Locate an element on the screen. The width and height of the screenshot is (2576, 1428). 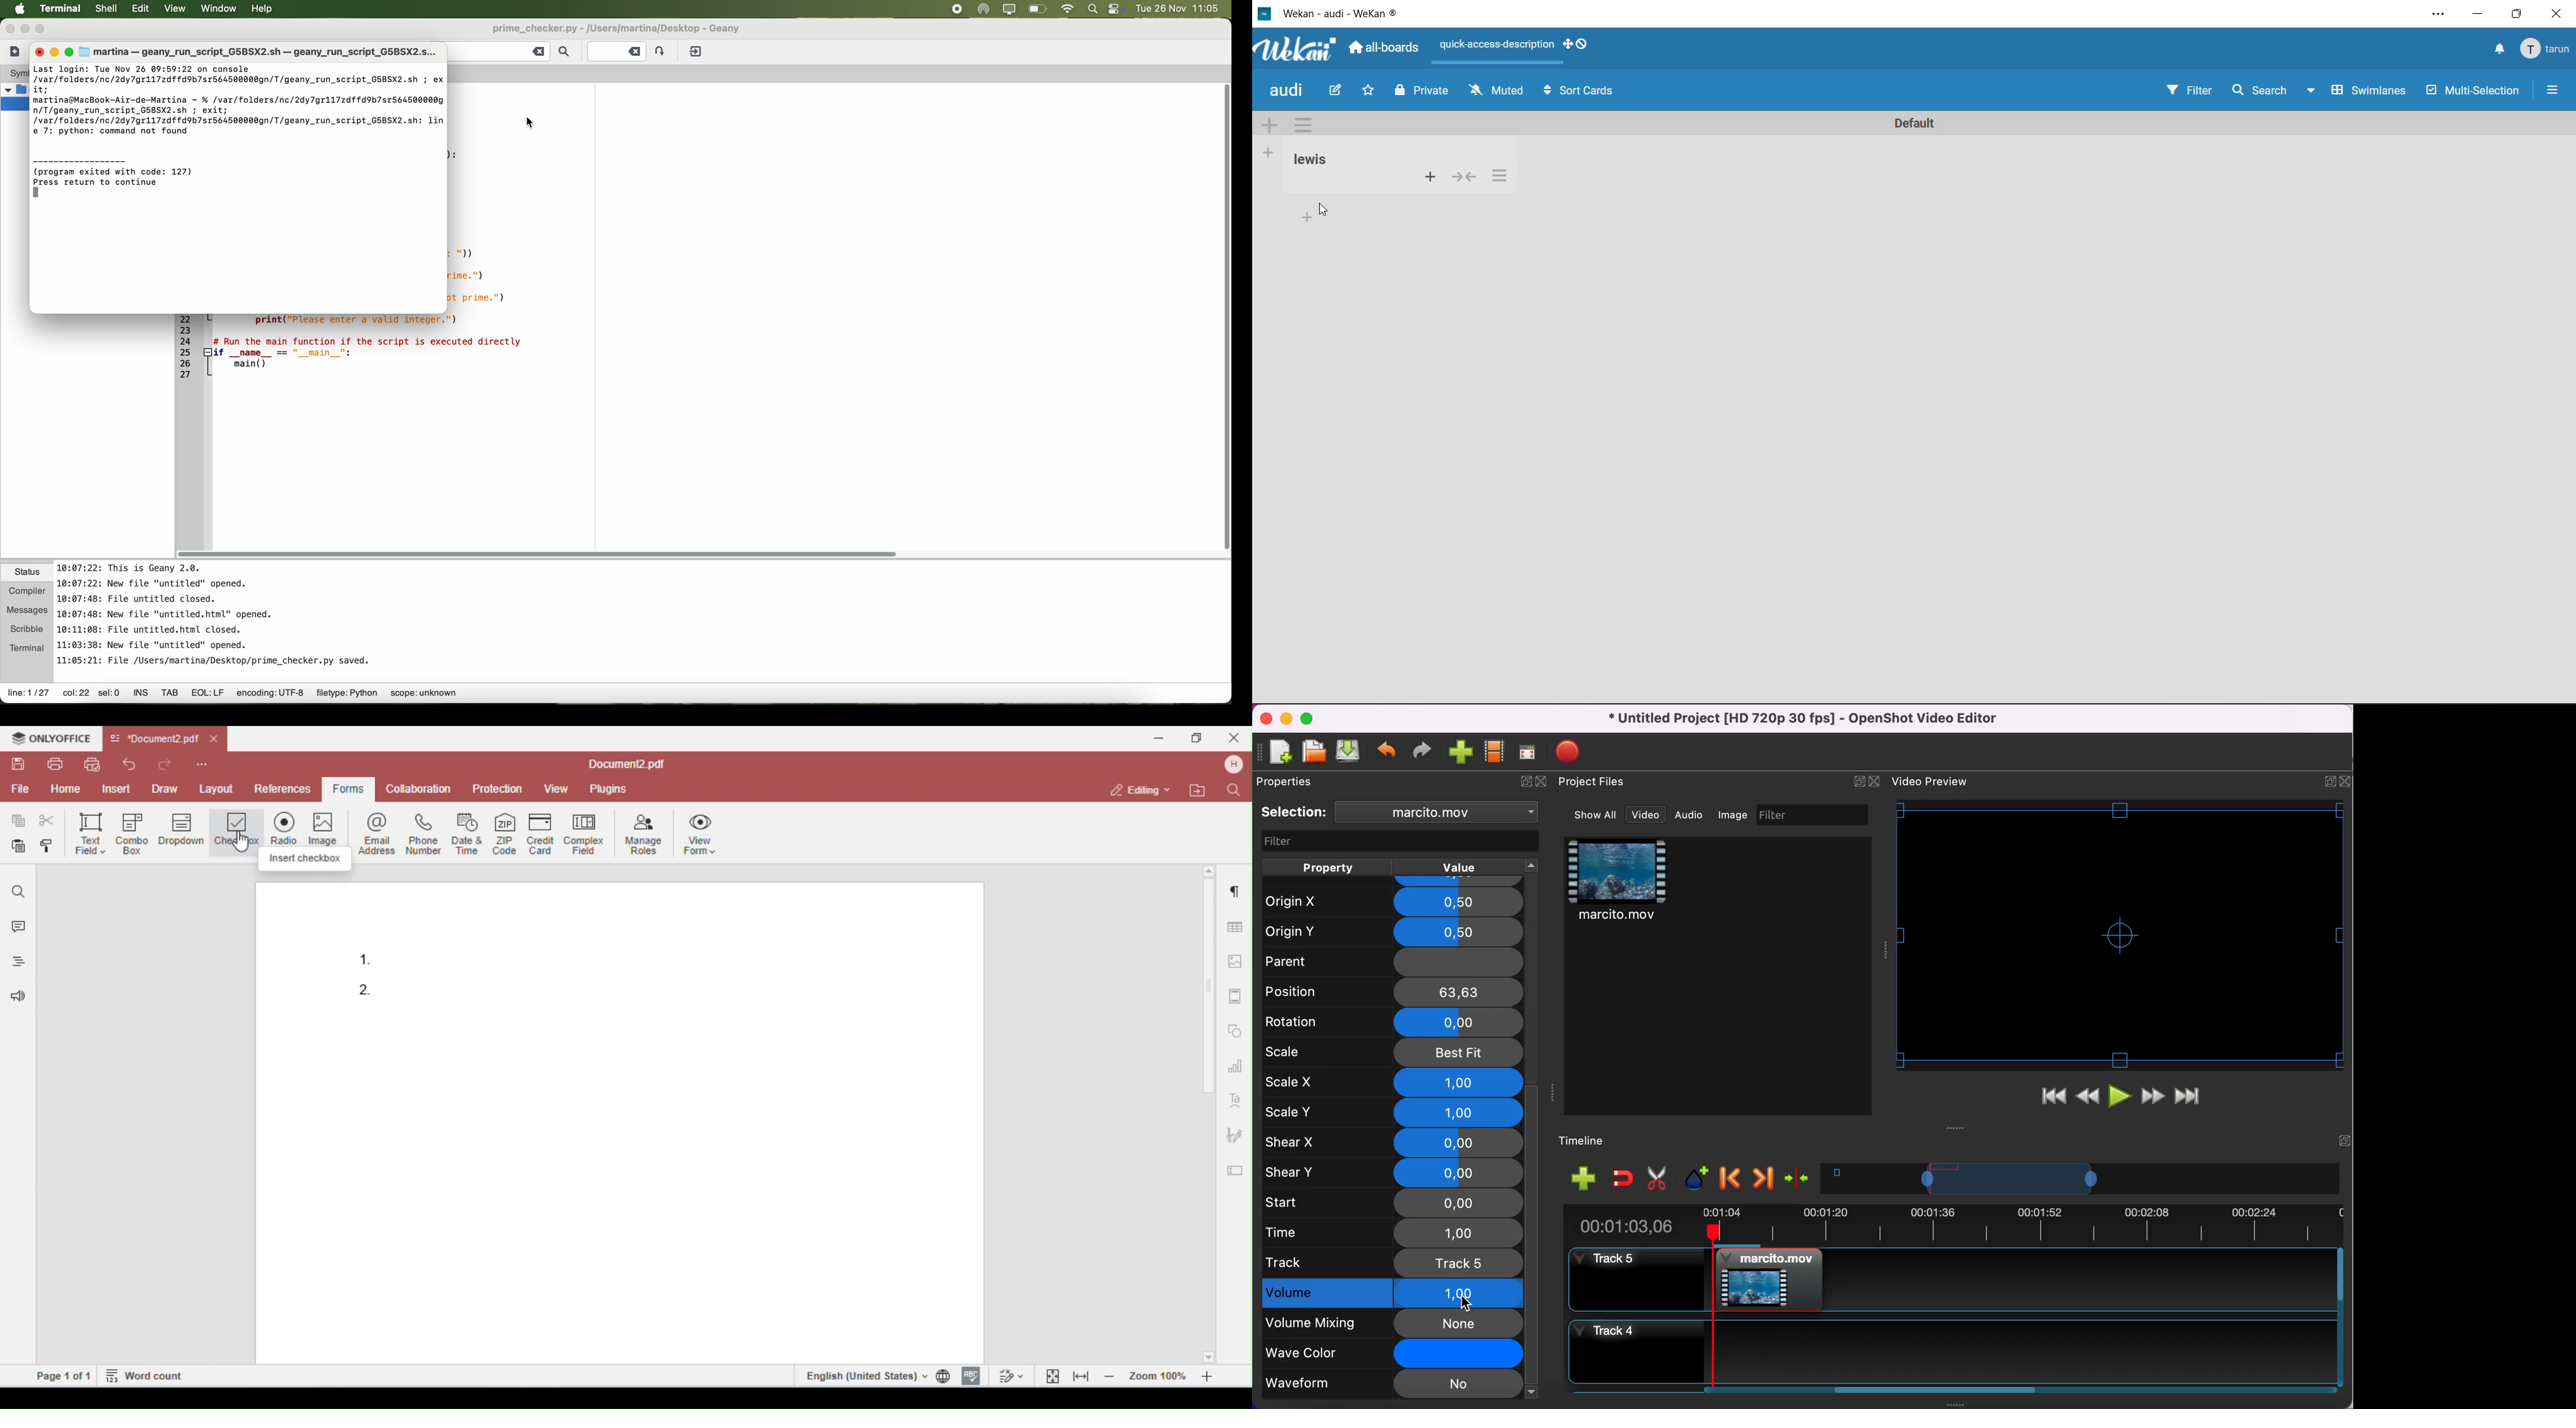
maximize is located at coordinates (41, 28).